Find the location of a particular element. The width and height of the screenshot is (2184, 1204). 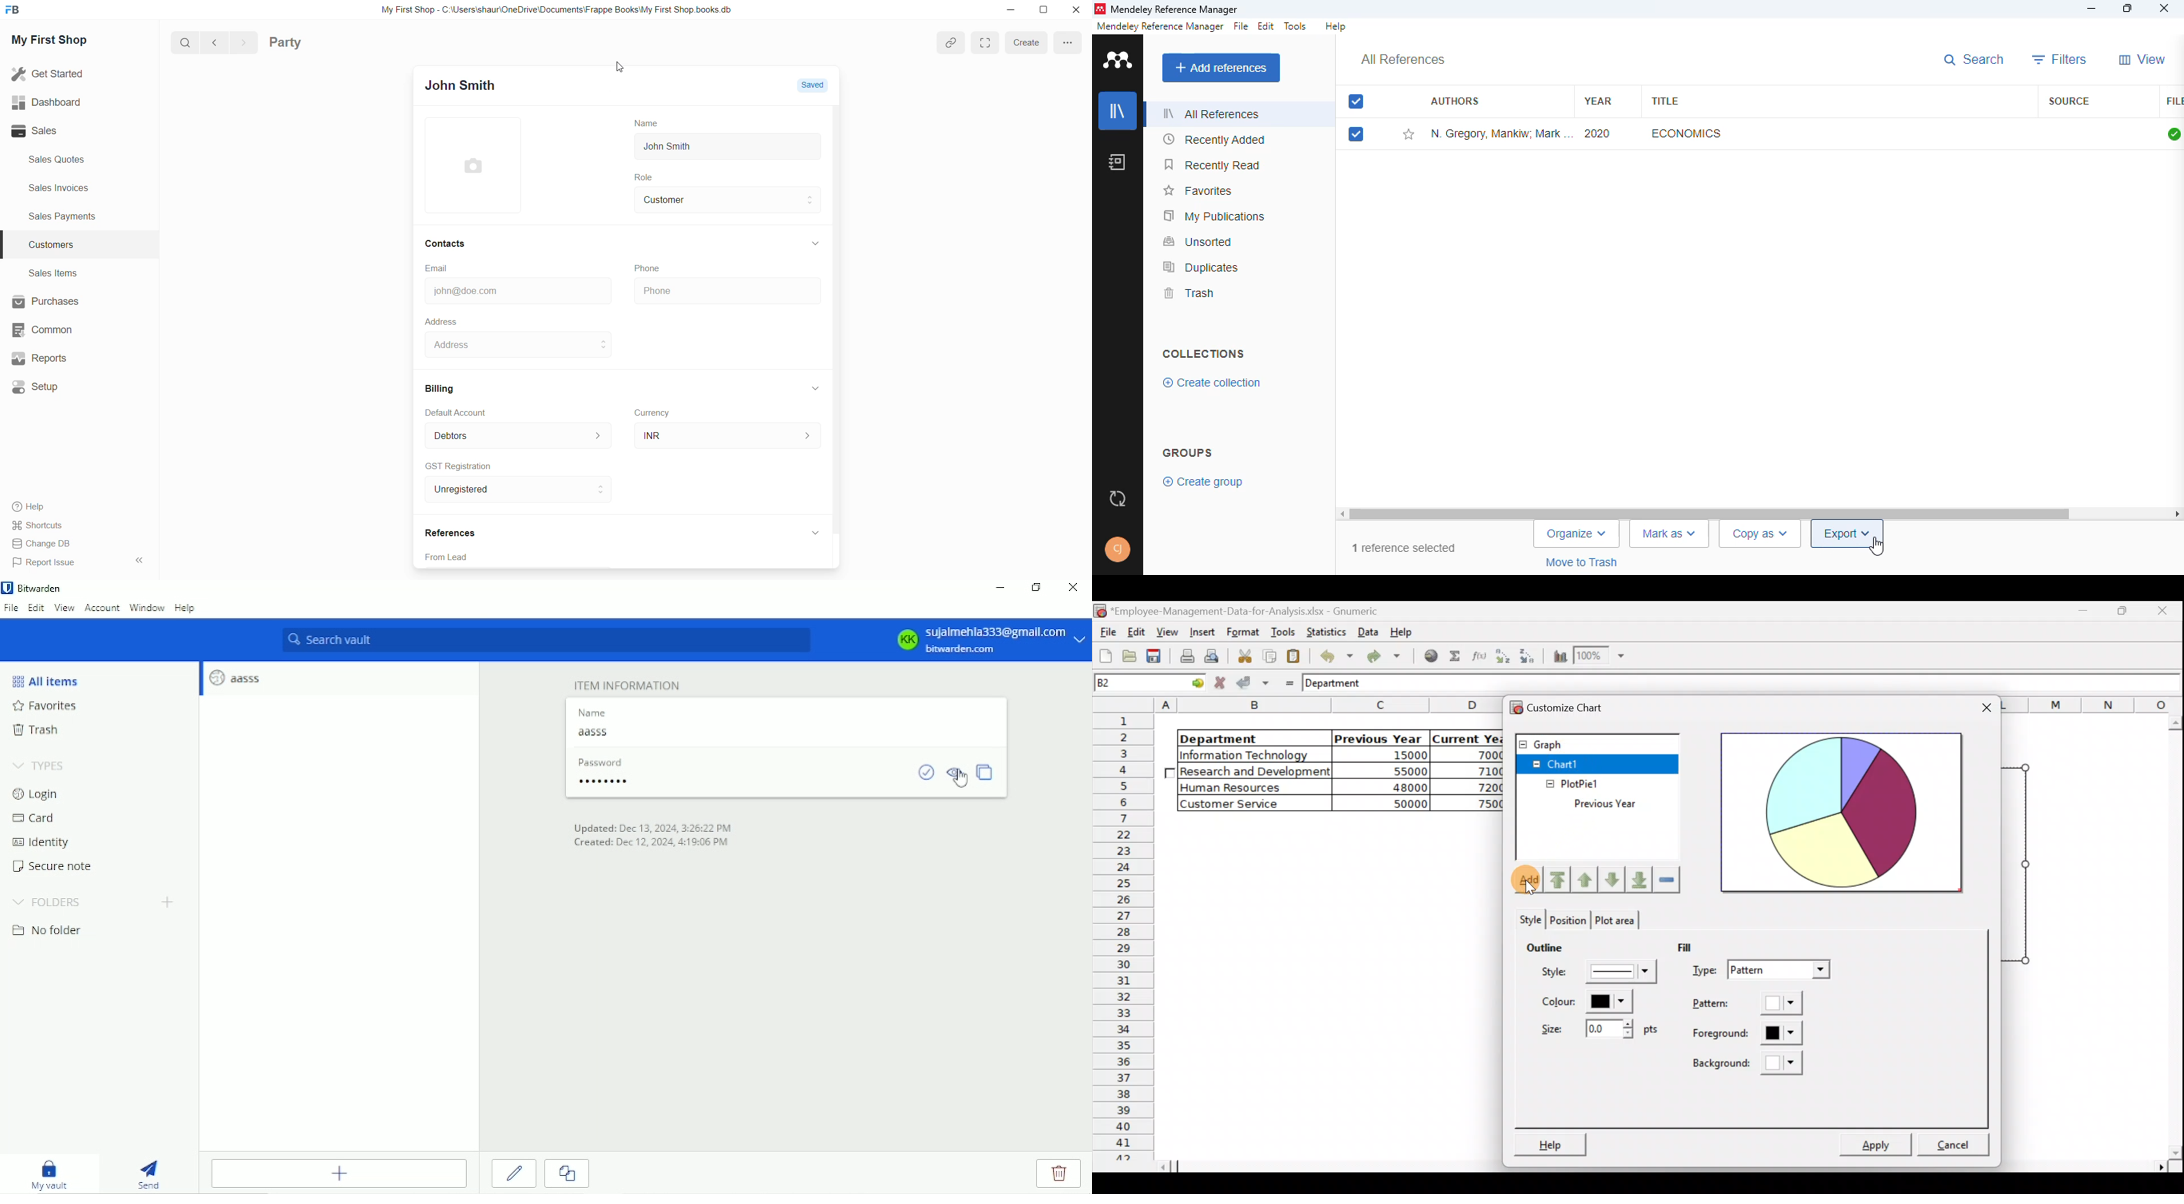

minimize is located at coordinates (2091, 9).